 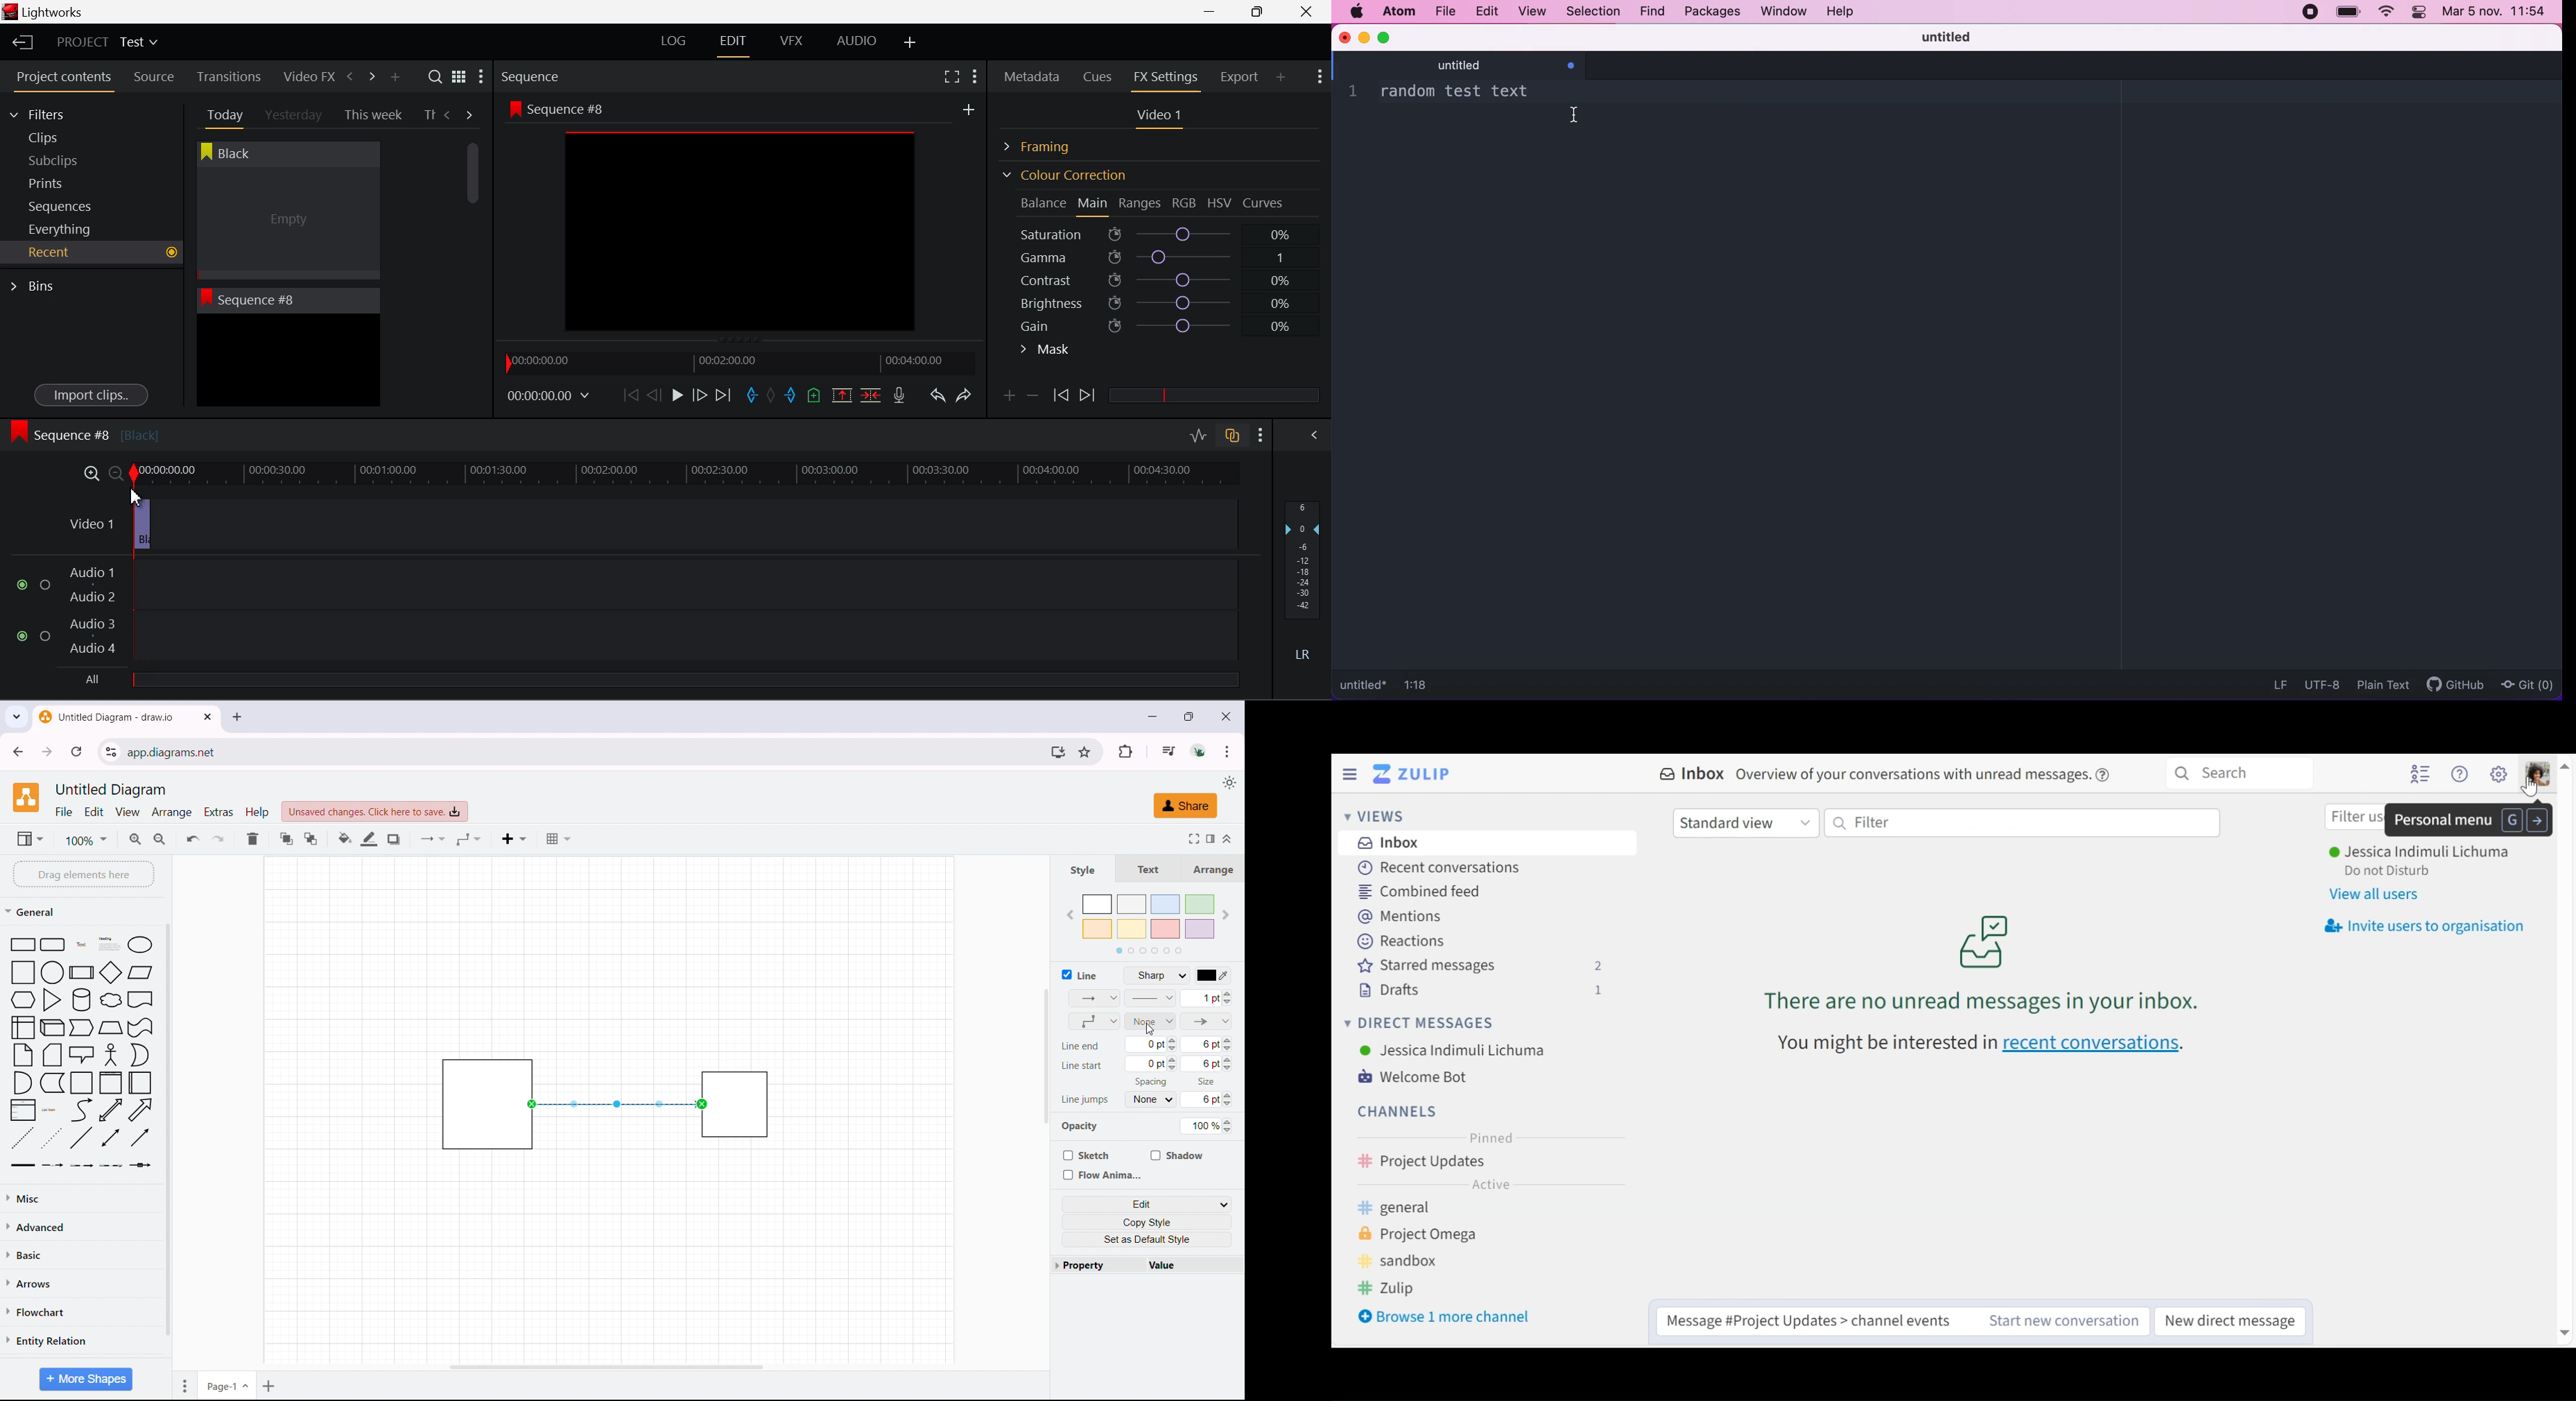 What do you see at coordinates (2349, 12) in the screenshot?
I see `battery` at bounding box center [2349, 12].